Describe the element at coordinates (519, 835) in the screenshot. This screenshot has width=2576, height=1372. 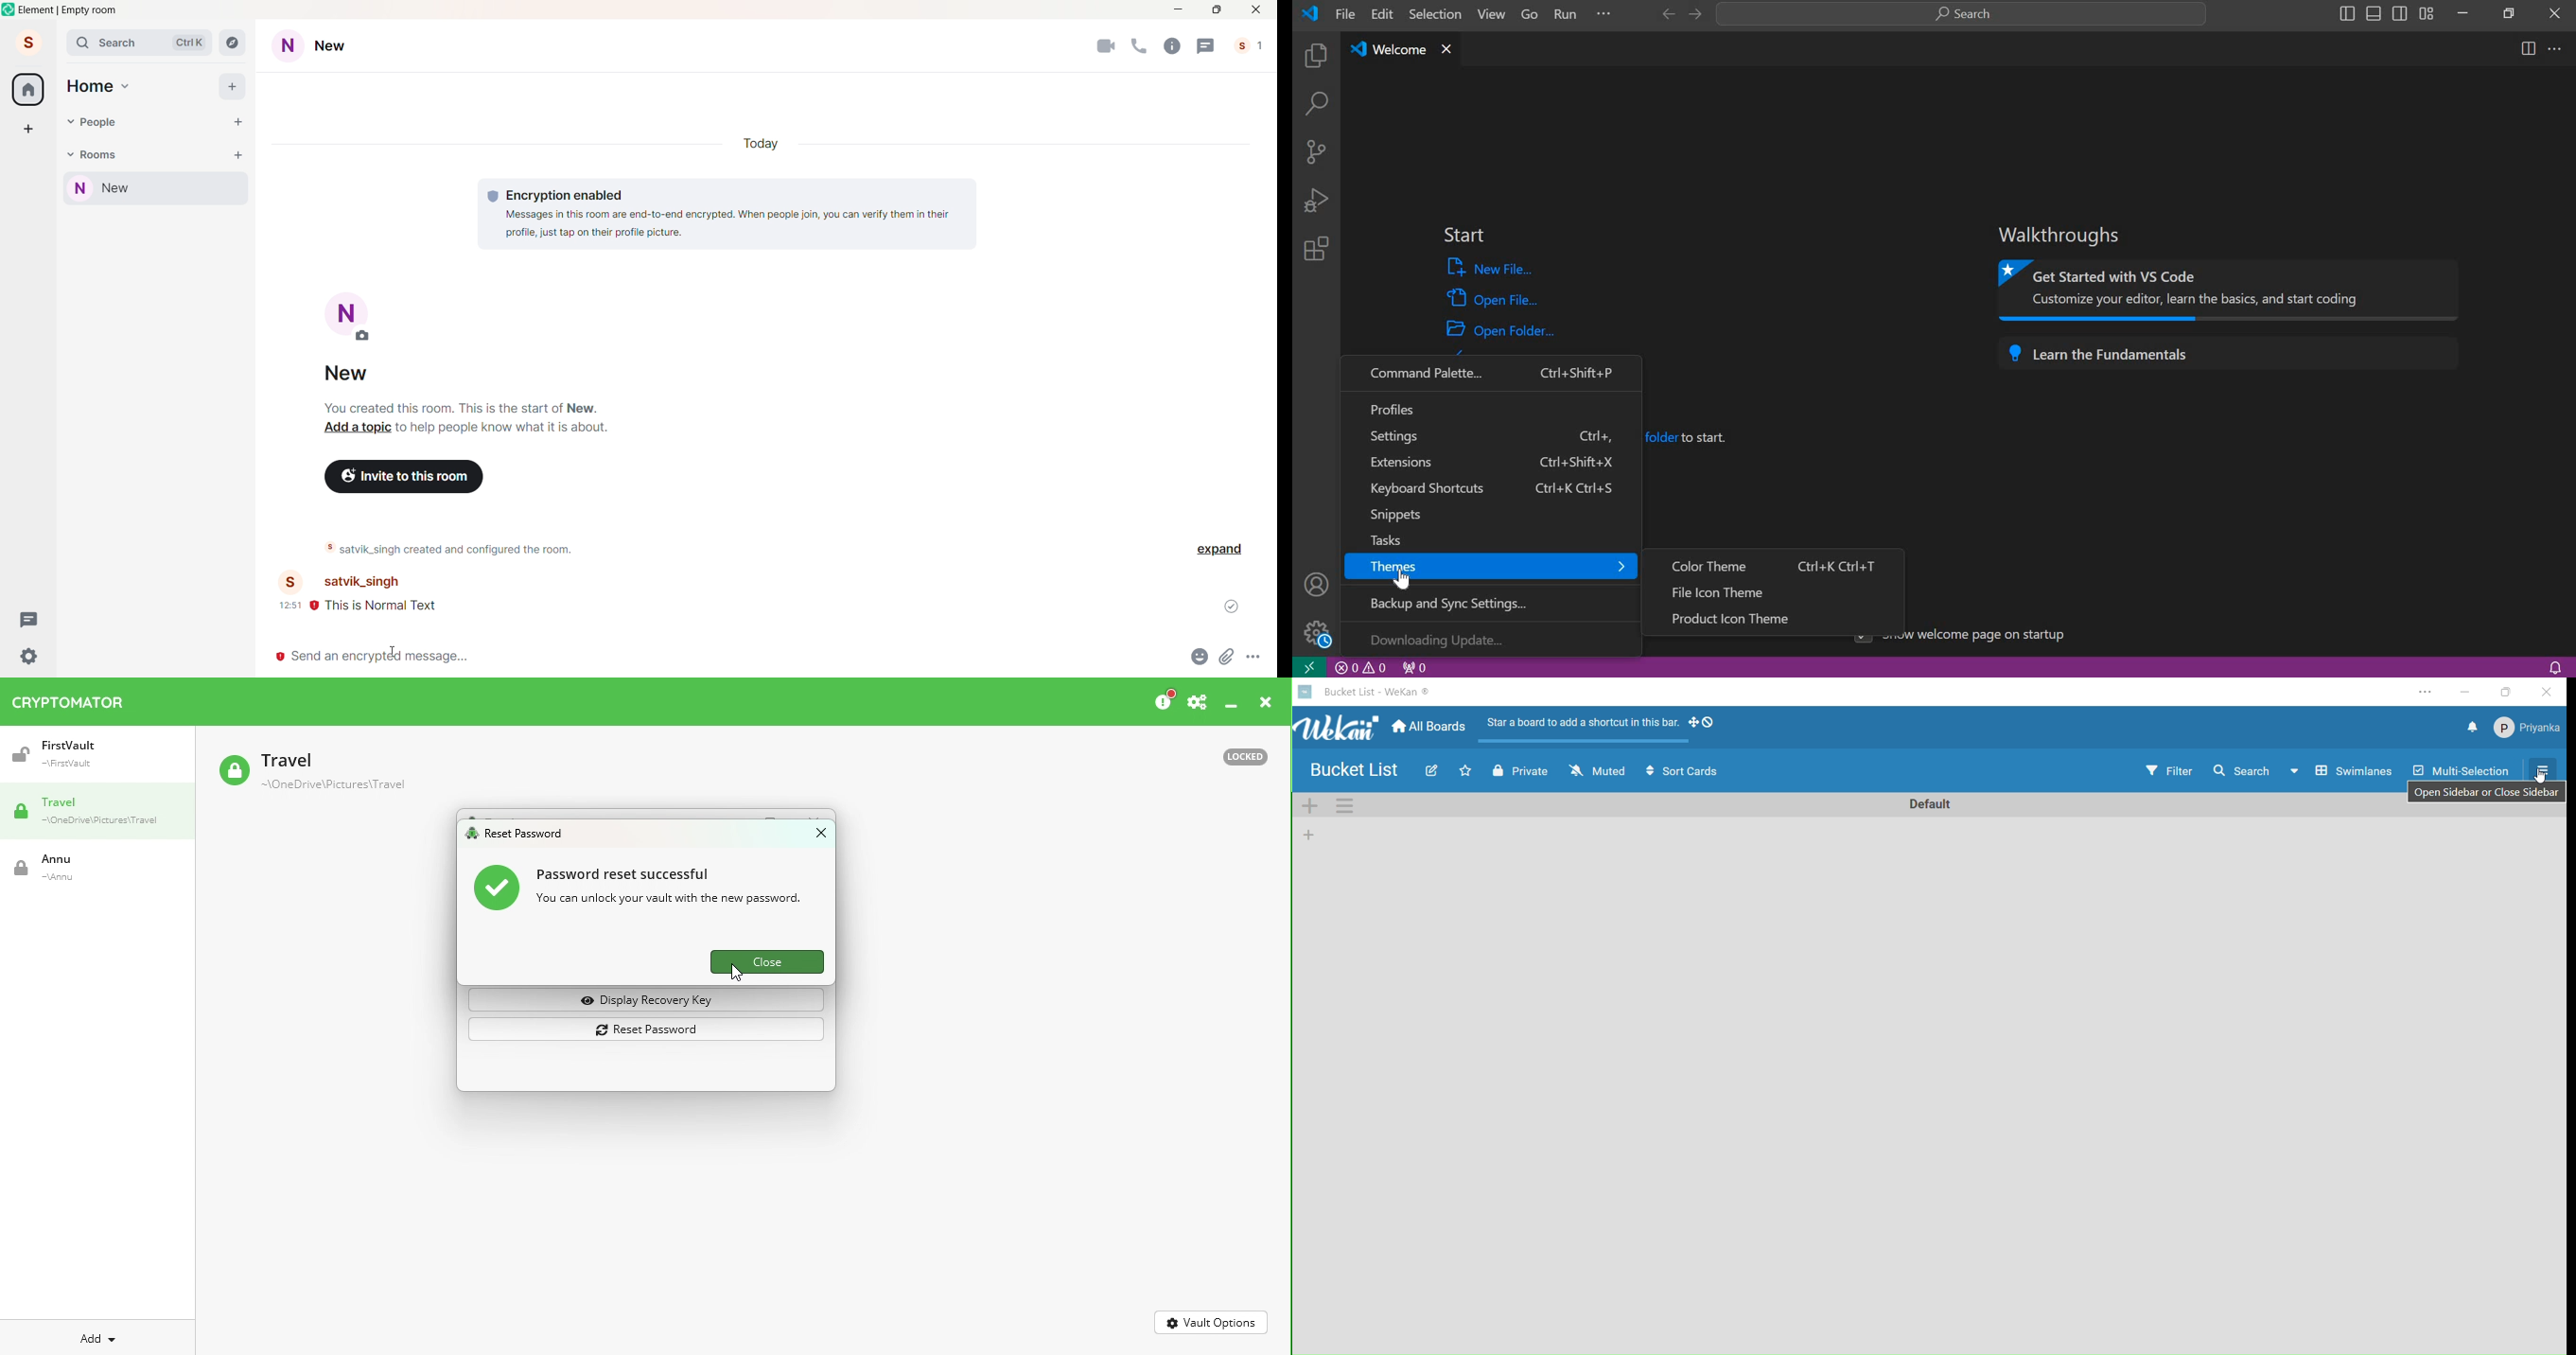
I see `Reset password` at that location.